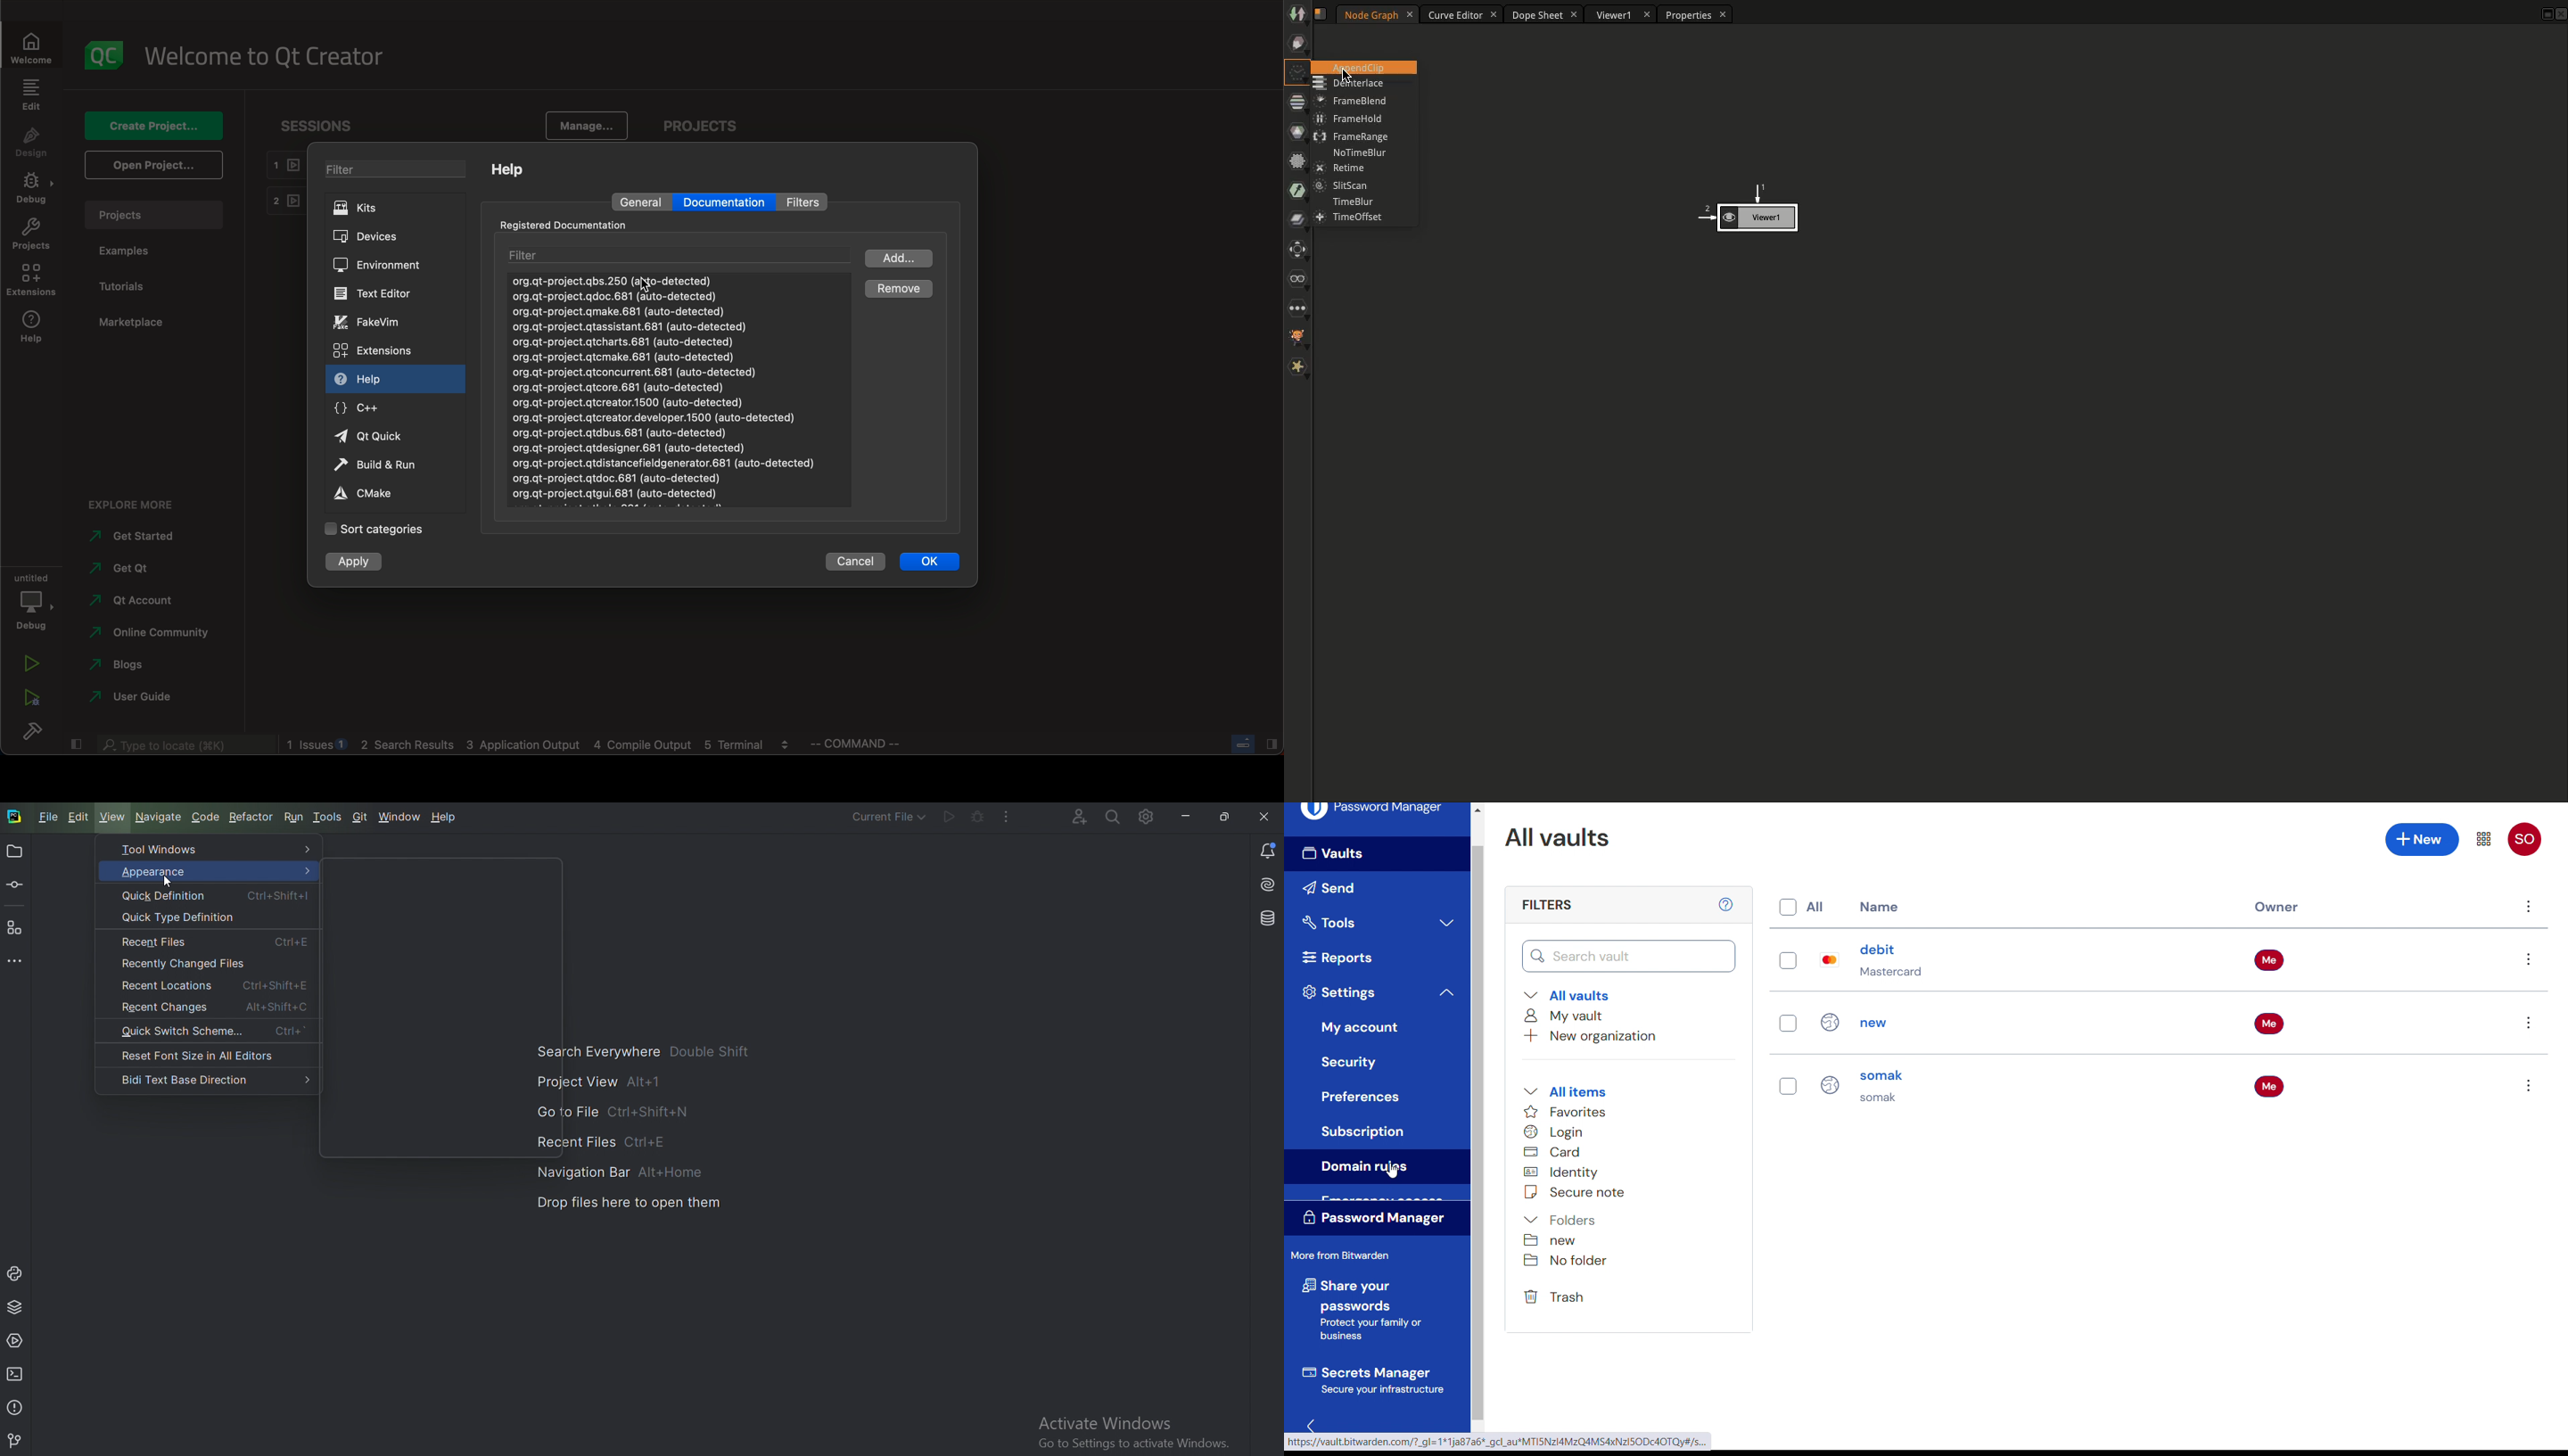  What do you see at coordinates (2273, 908) in the screenshot?
I see `Owner` at bounding box center [2273, 908].